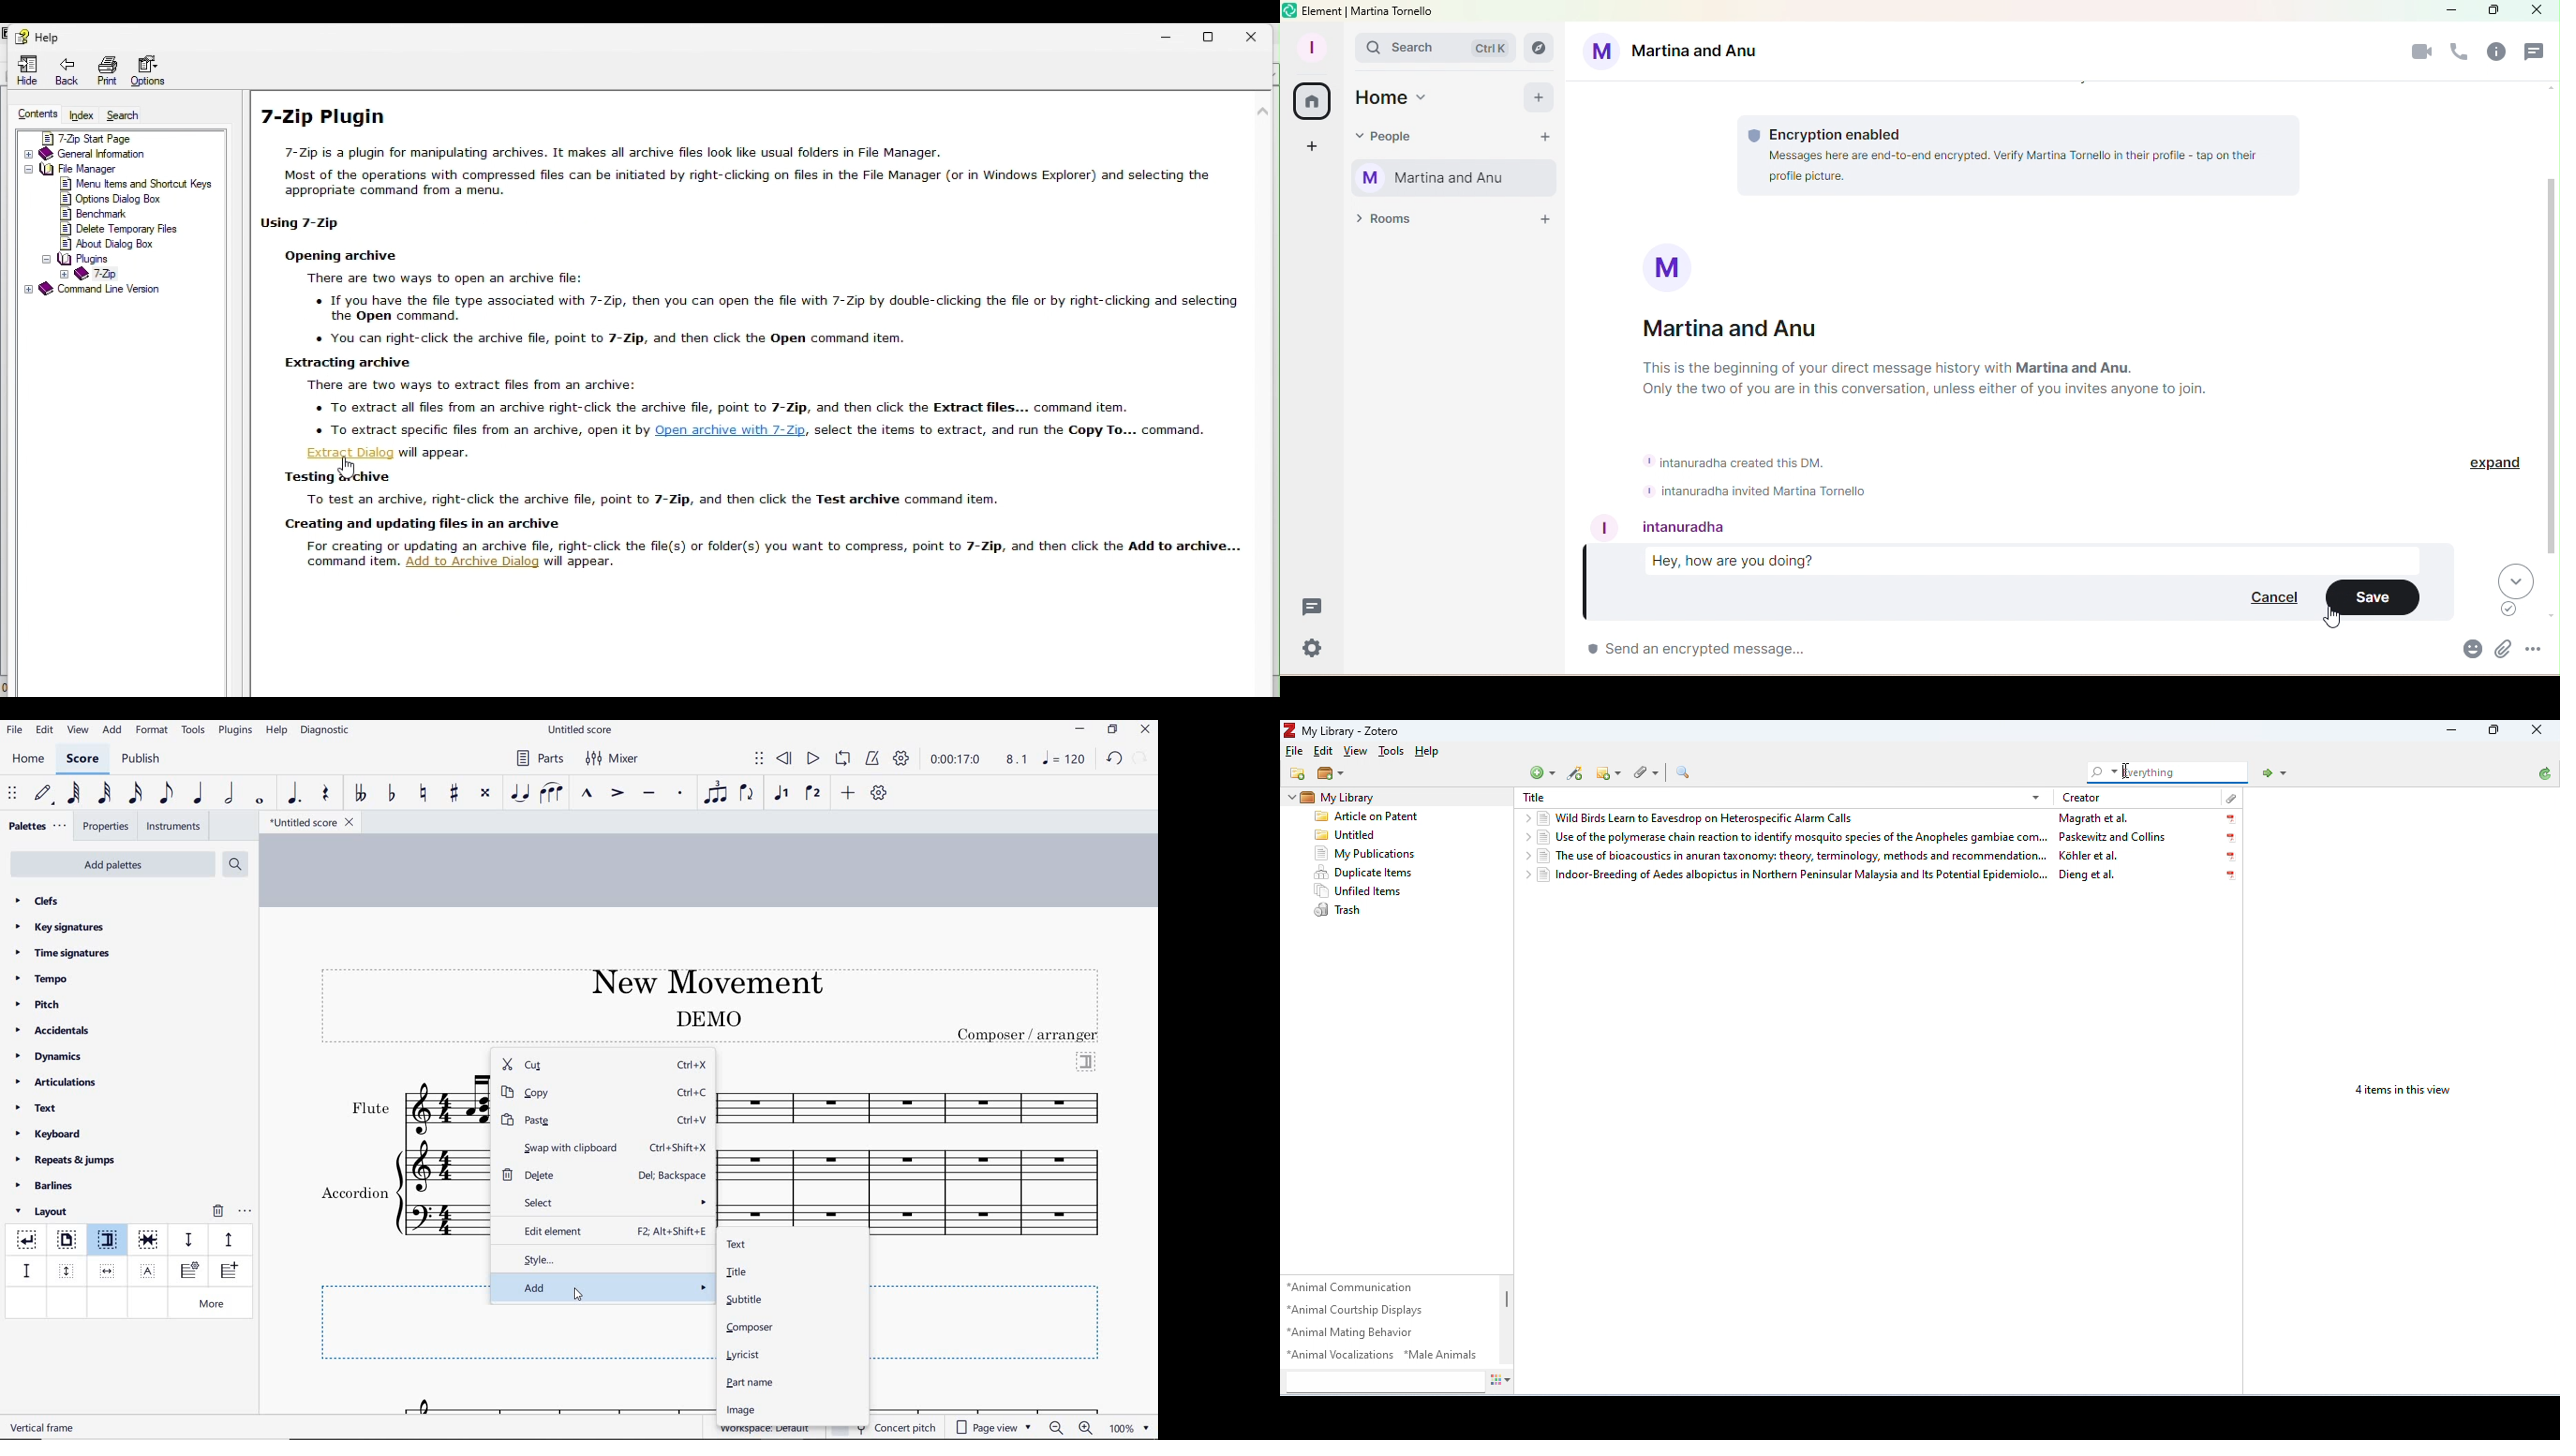  I want to click on + intanuradha invited Martina Tornello, so click(1755, 491).